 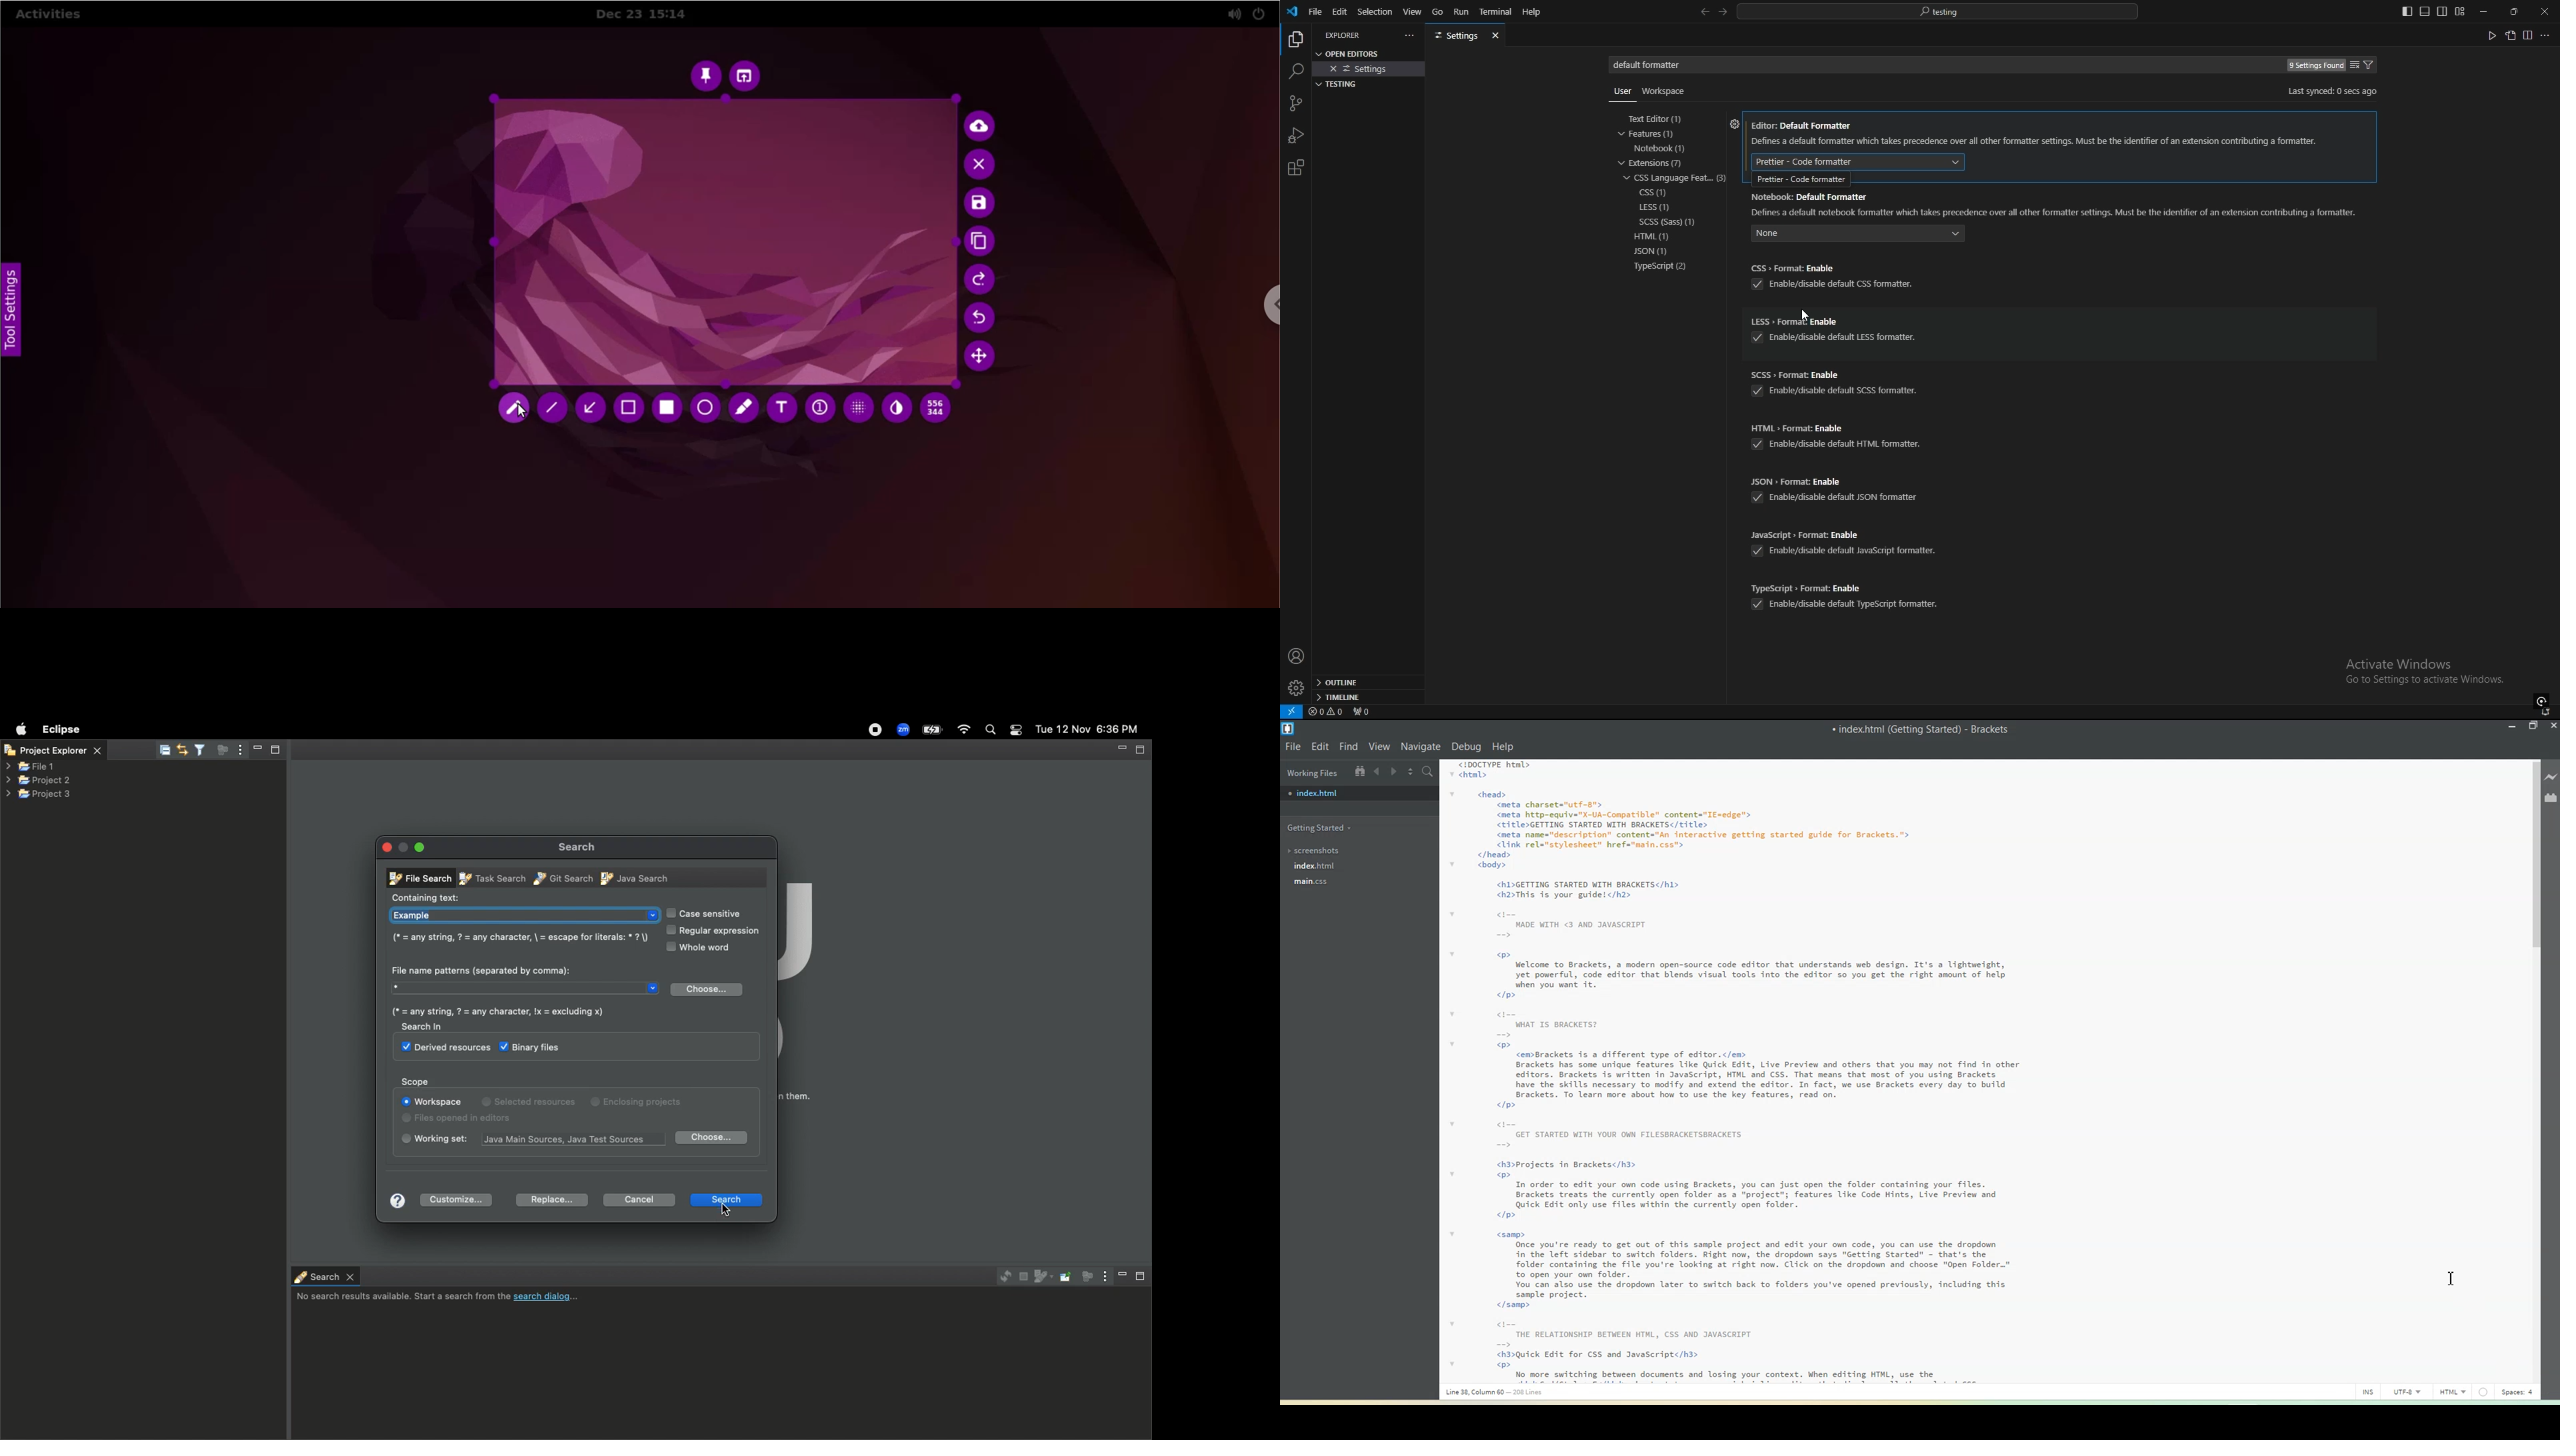 I want to click on , so click(x=1618, y=95).